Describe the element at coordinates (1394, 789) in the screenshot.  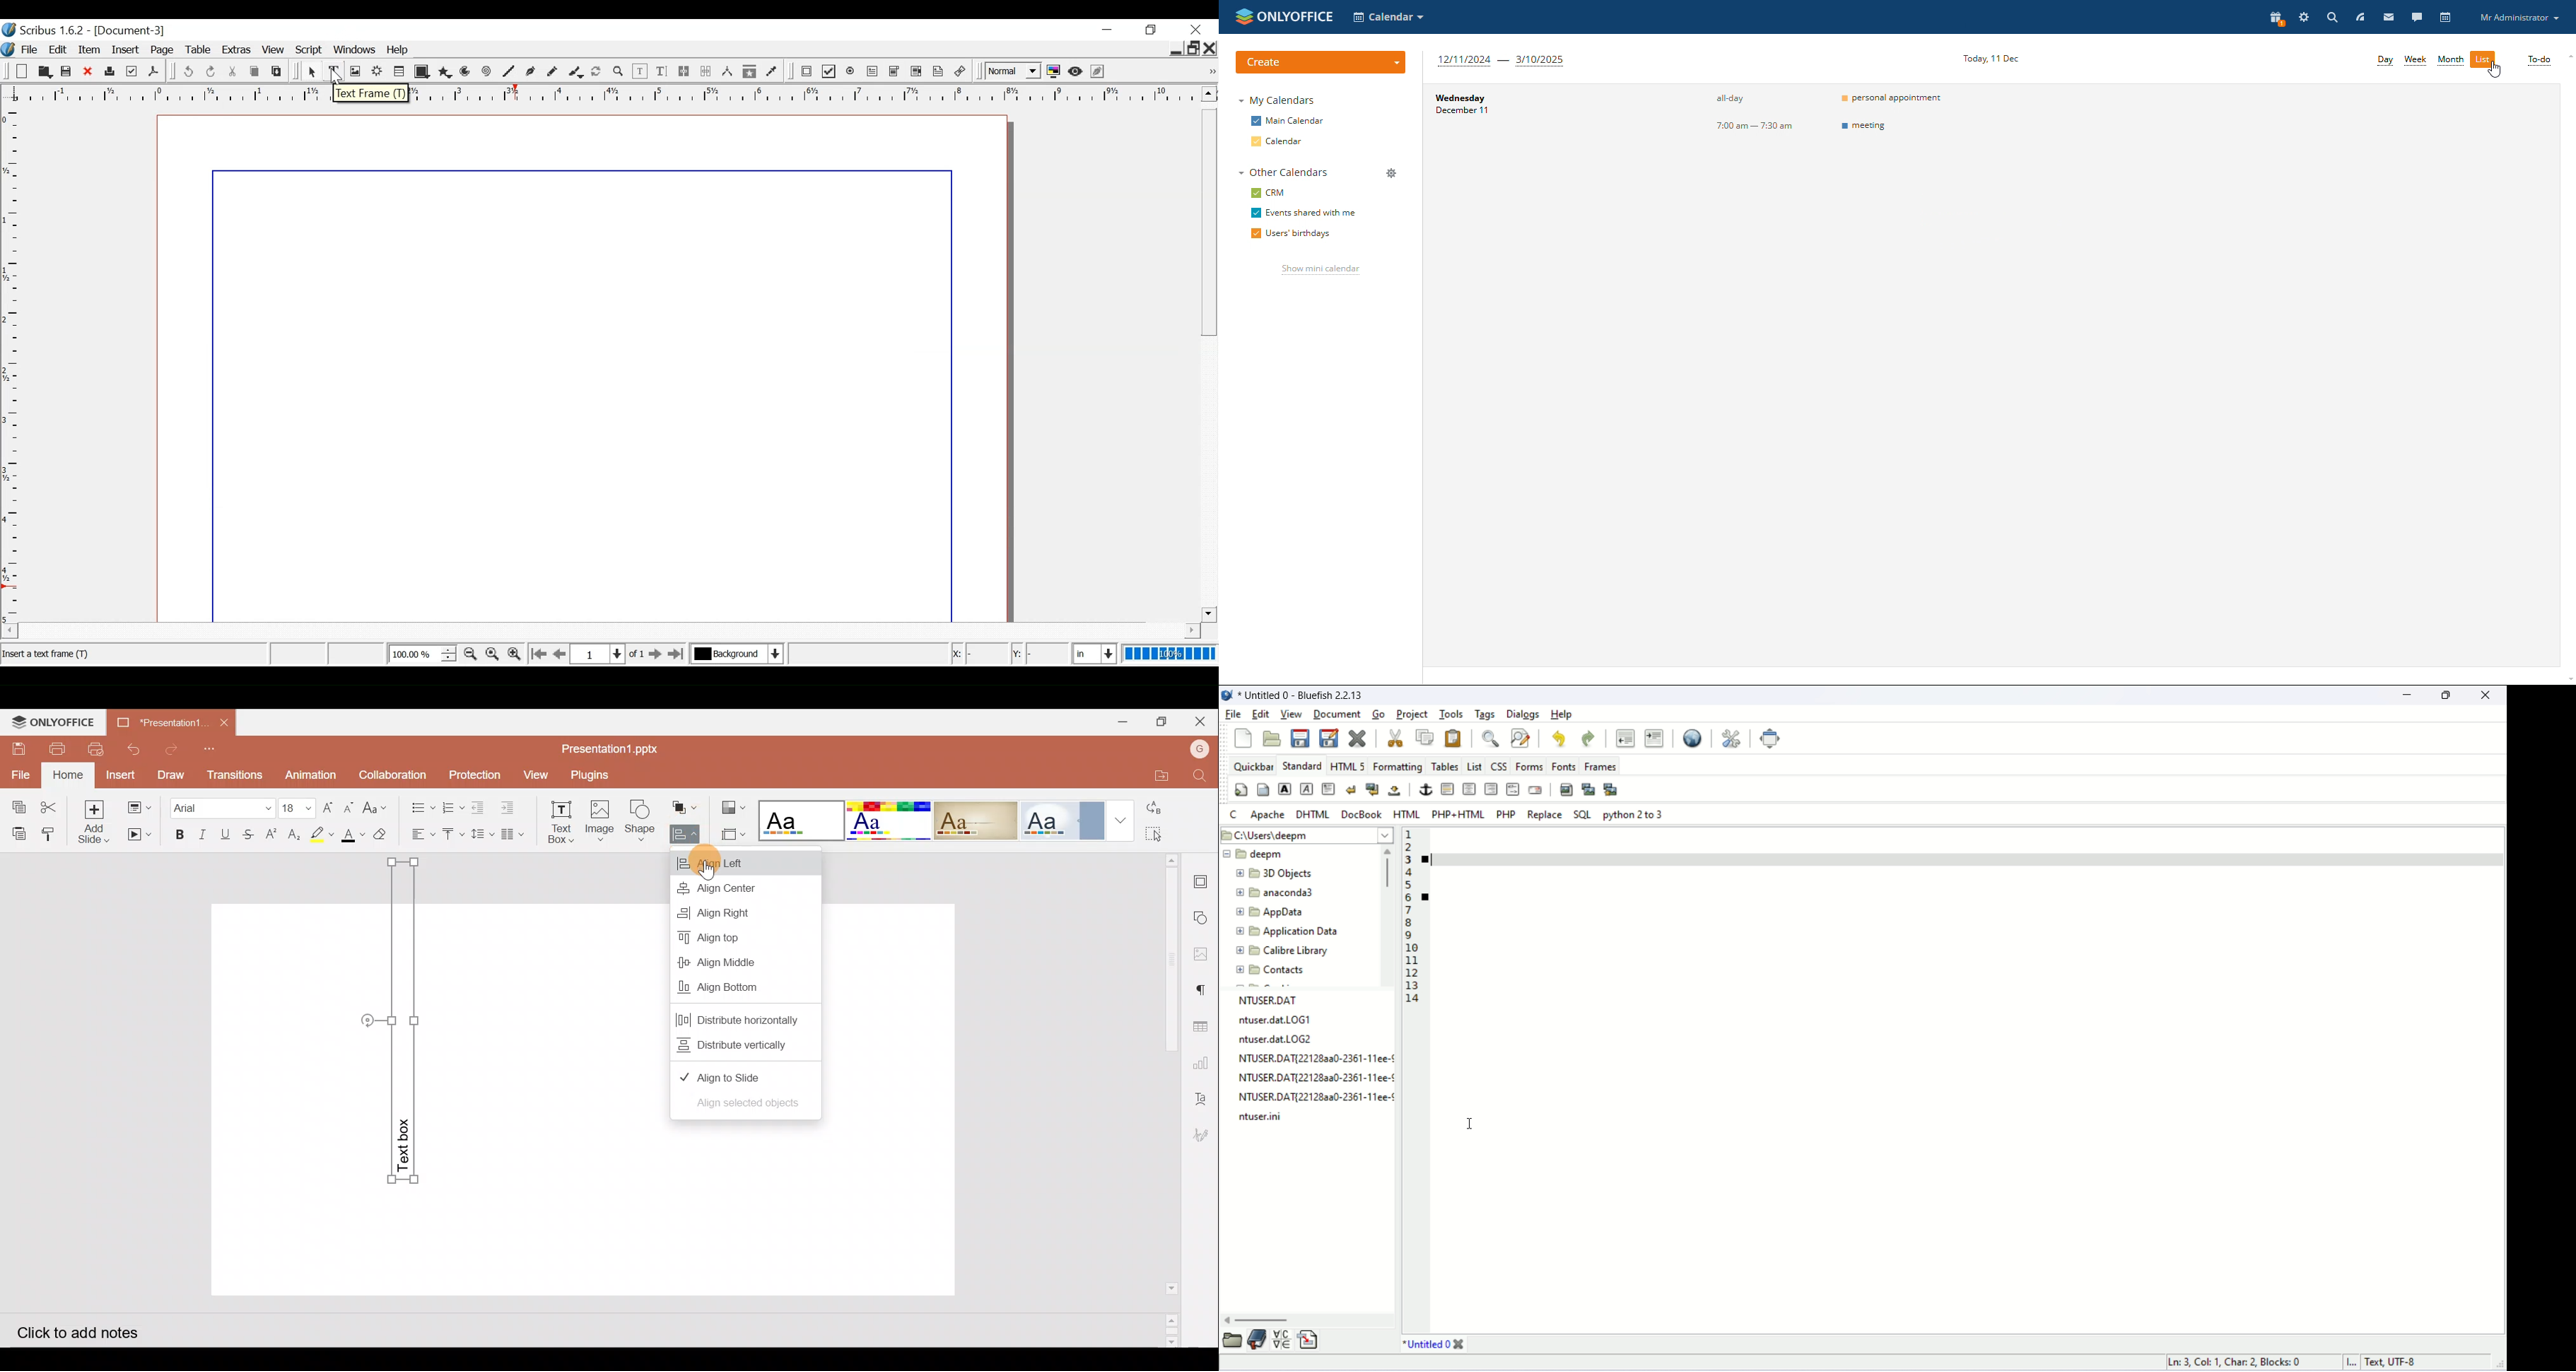
I see `non breaking space` at that location.